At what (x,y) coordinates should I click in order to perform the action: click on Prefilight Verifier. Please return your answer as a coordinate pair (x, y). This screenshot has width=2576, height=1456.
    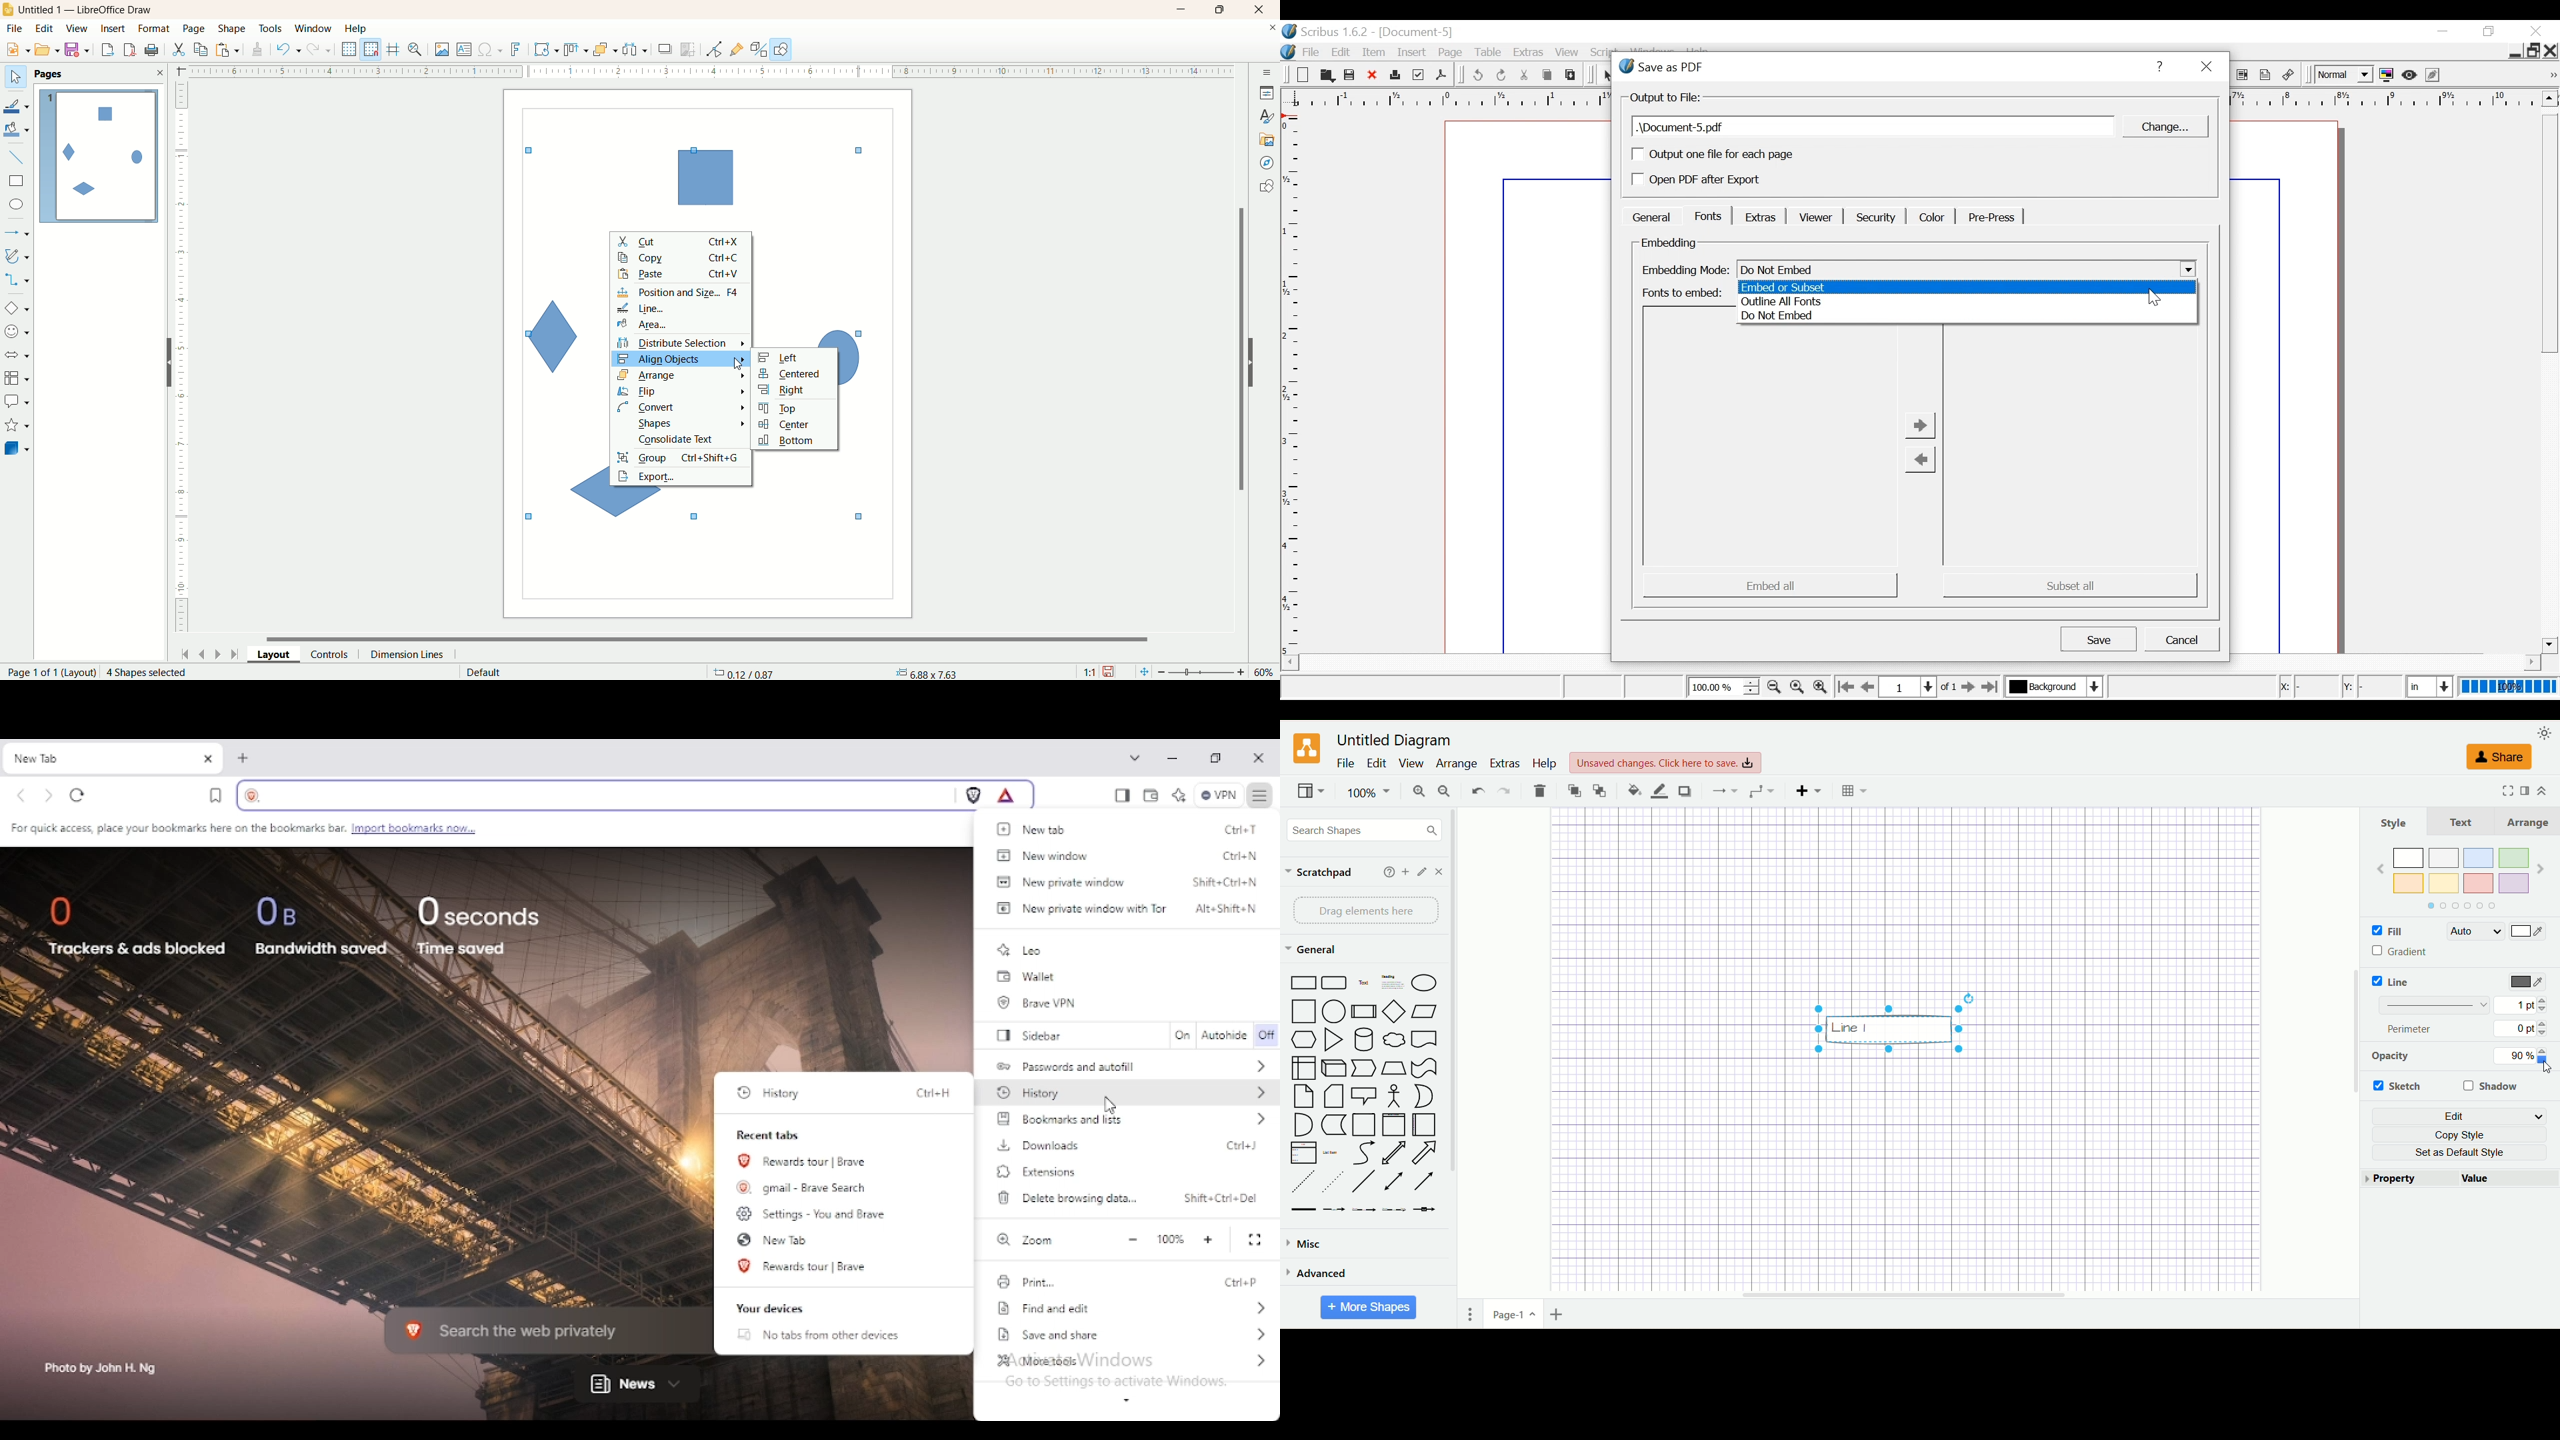
    Looking at the image, I should click on (1418, 75).